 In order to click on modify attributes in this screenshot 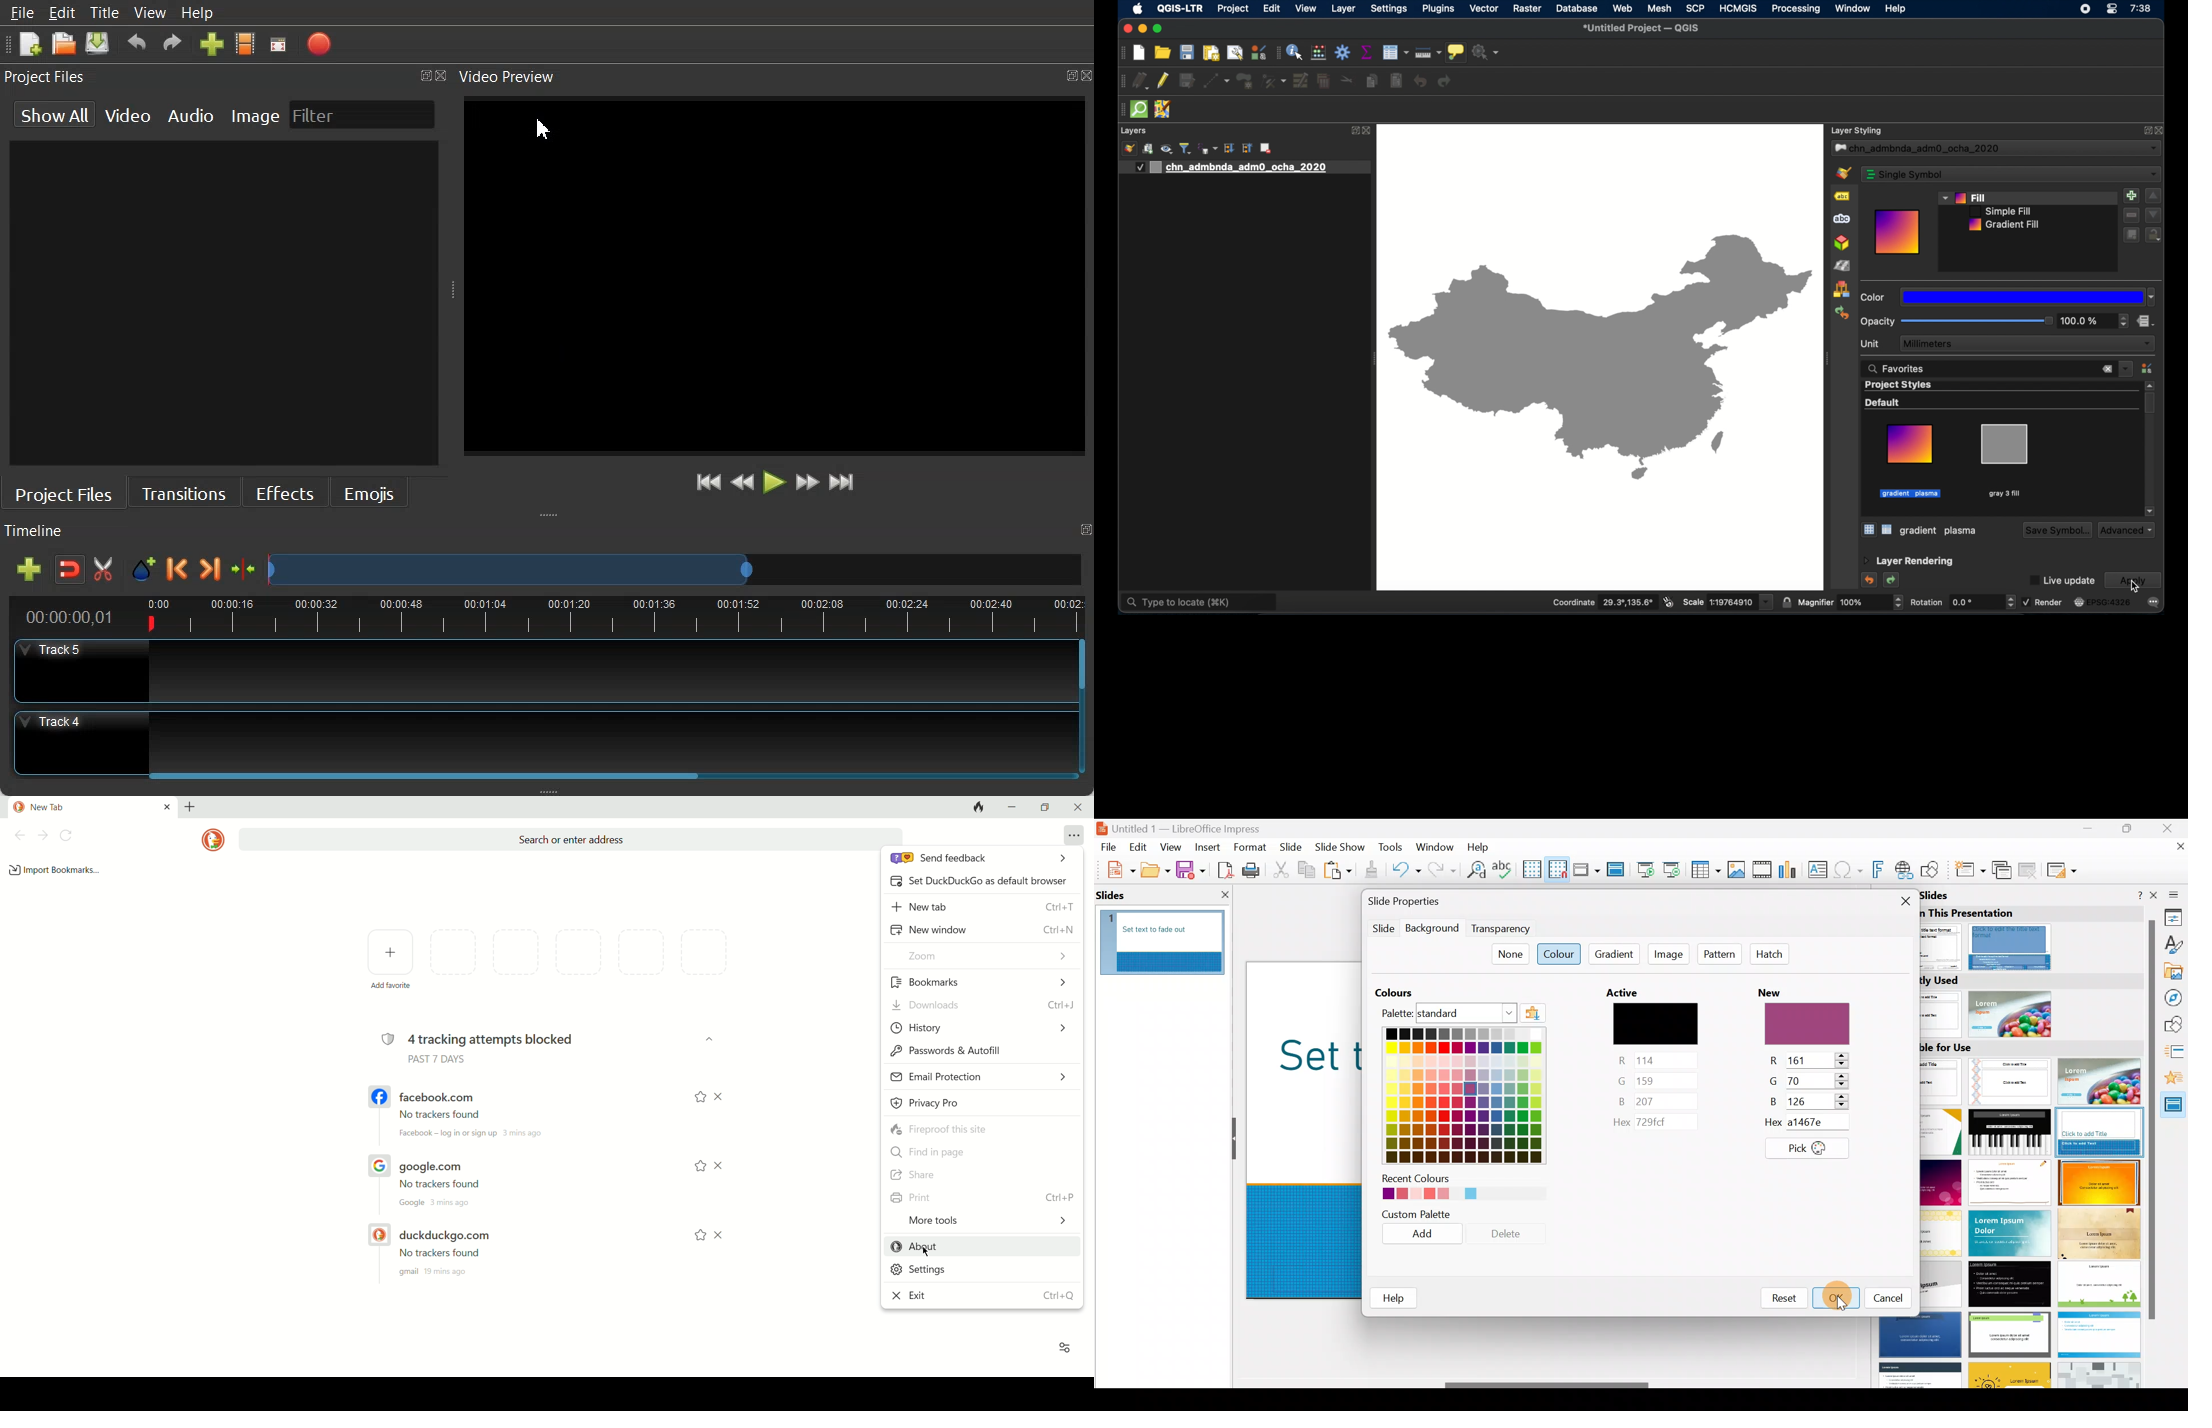, I will do `click(1301, 81)`.